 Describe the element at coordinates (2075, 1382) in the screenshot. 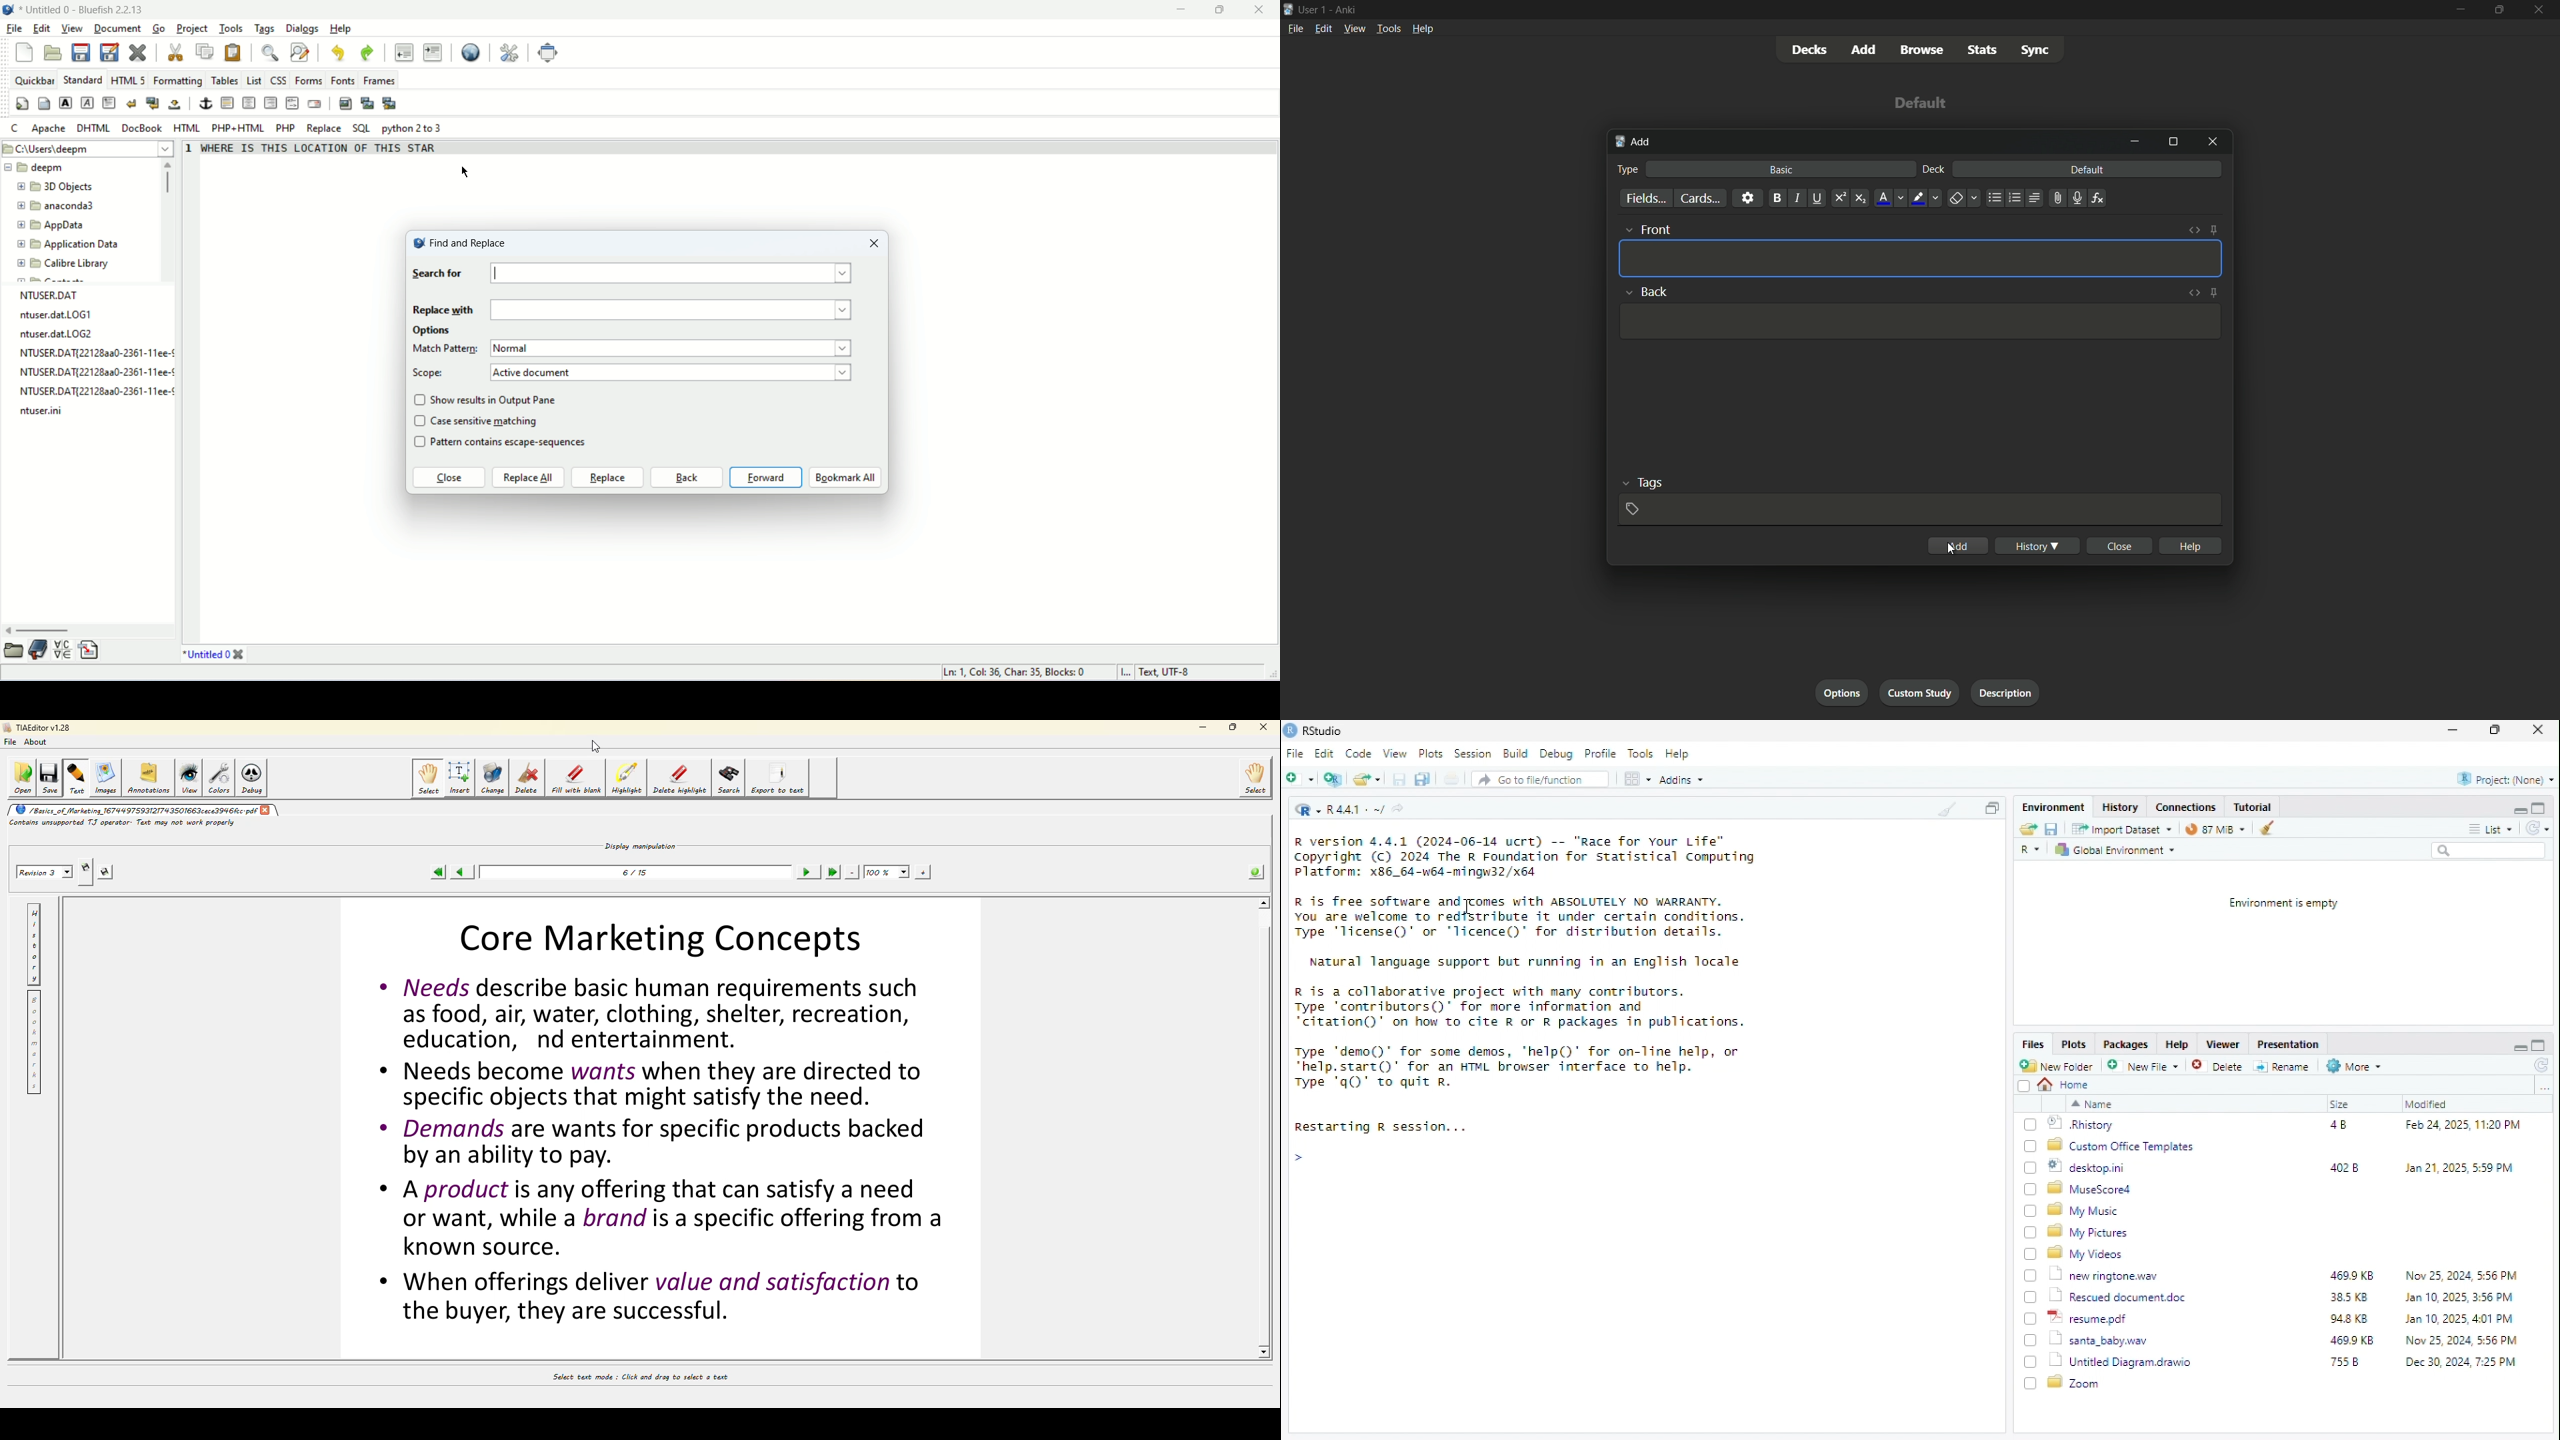

I see `Zoom` at that location.